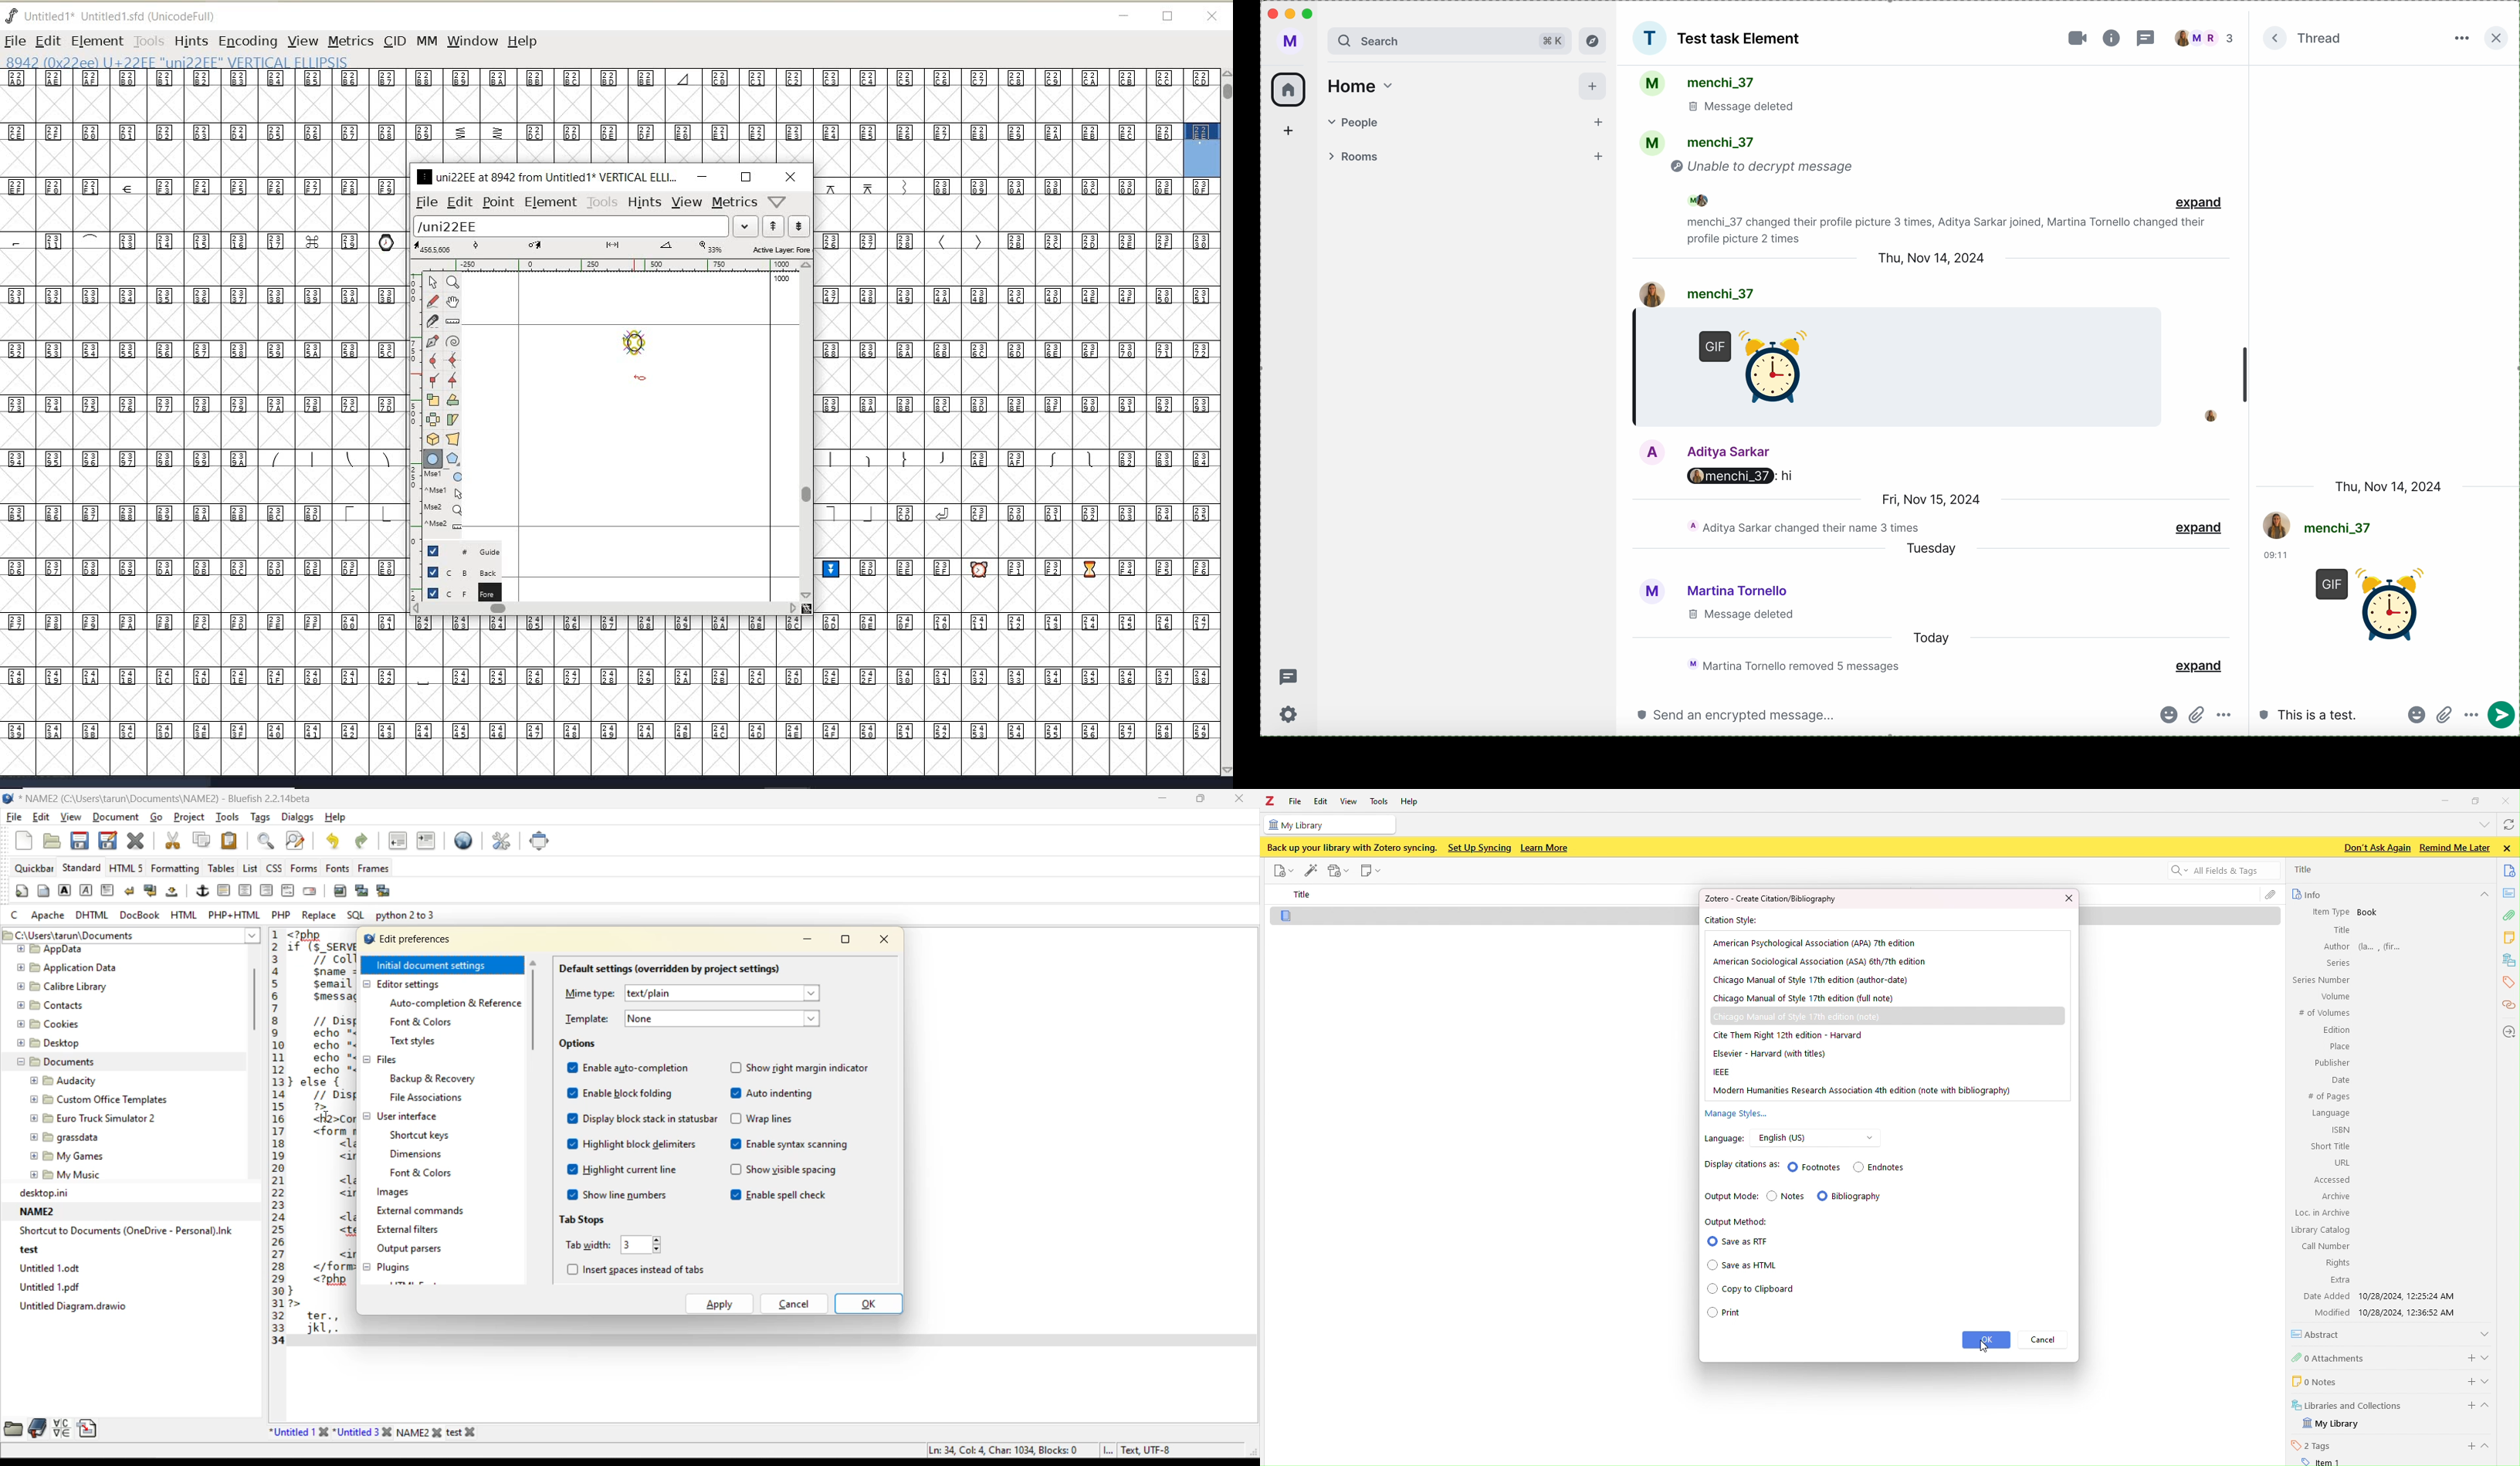 This screenshot has width=2520, height=1484. What do you see at coordinates (1292, 15) in the screenshot?
I see `minimize program` at bounding box center [1292, 15].